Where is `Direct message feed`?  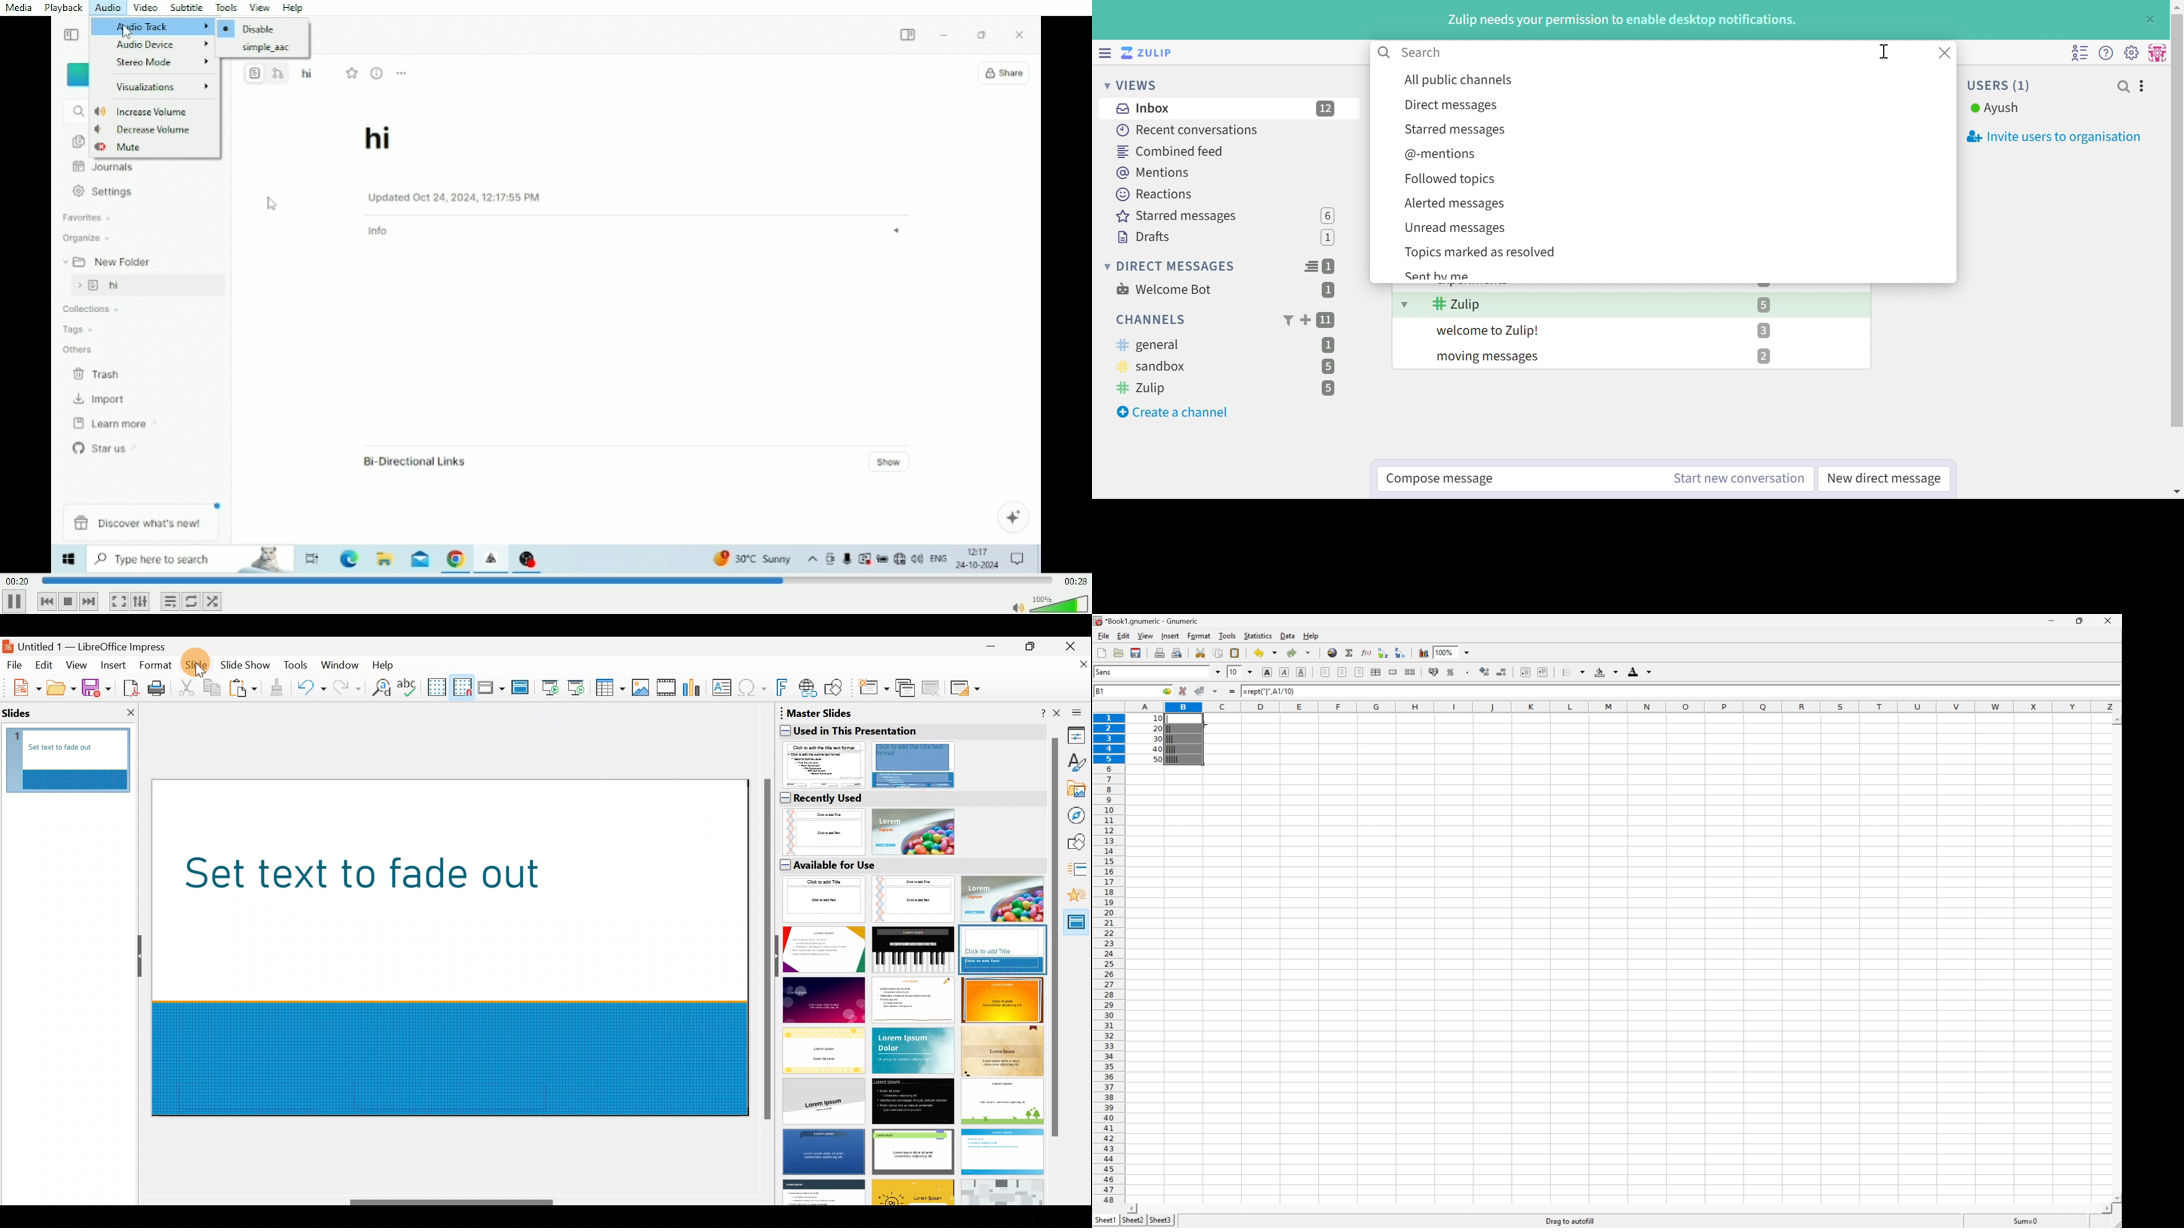
Direct message feed is located at coordinates (1311, 267).